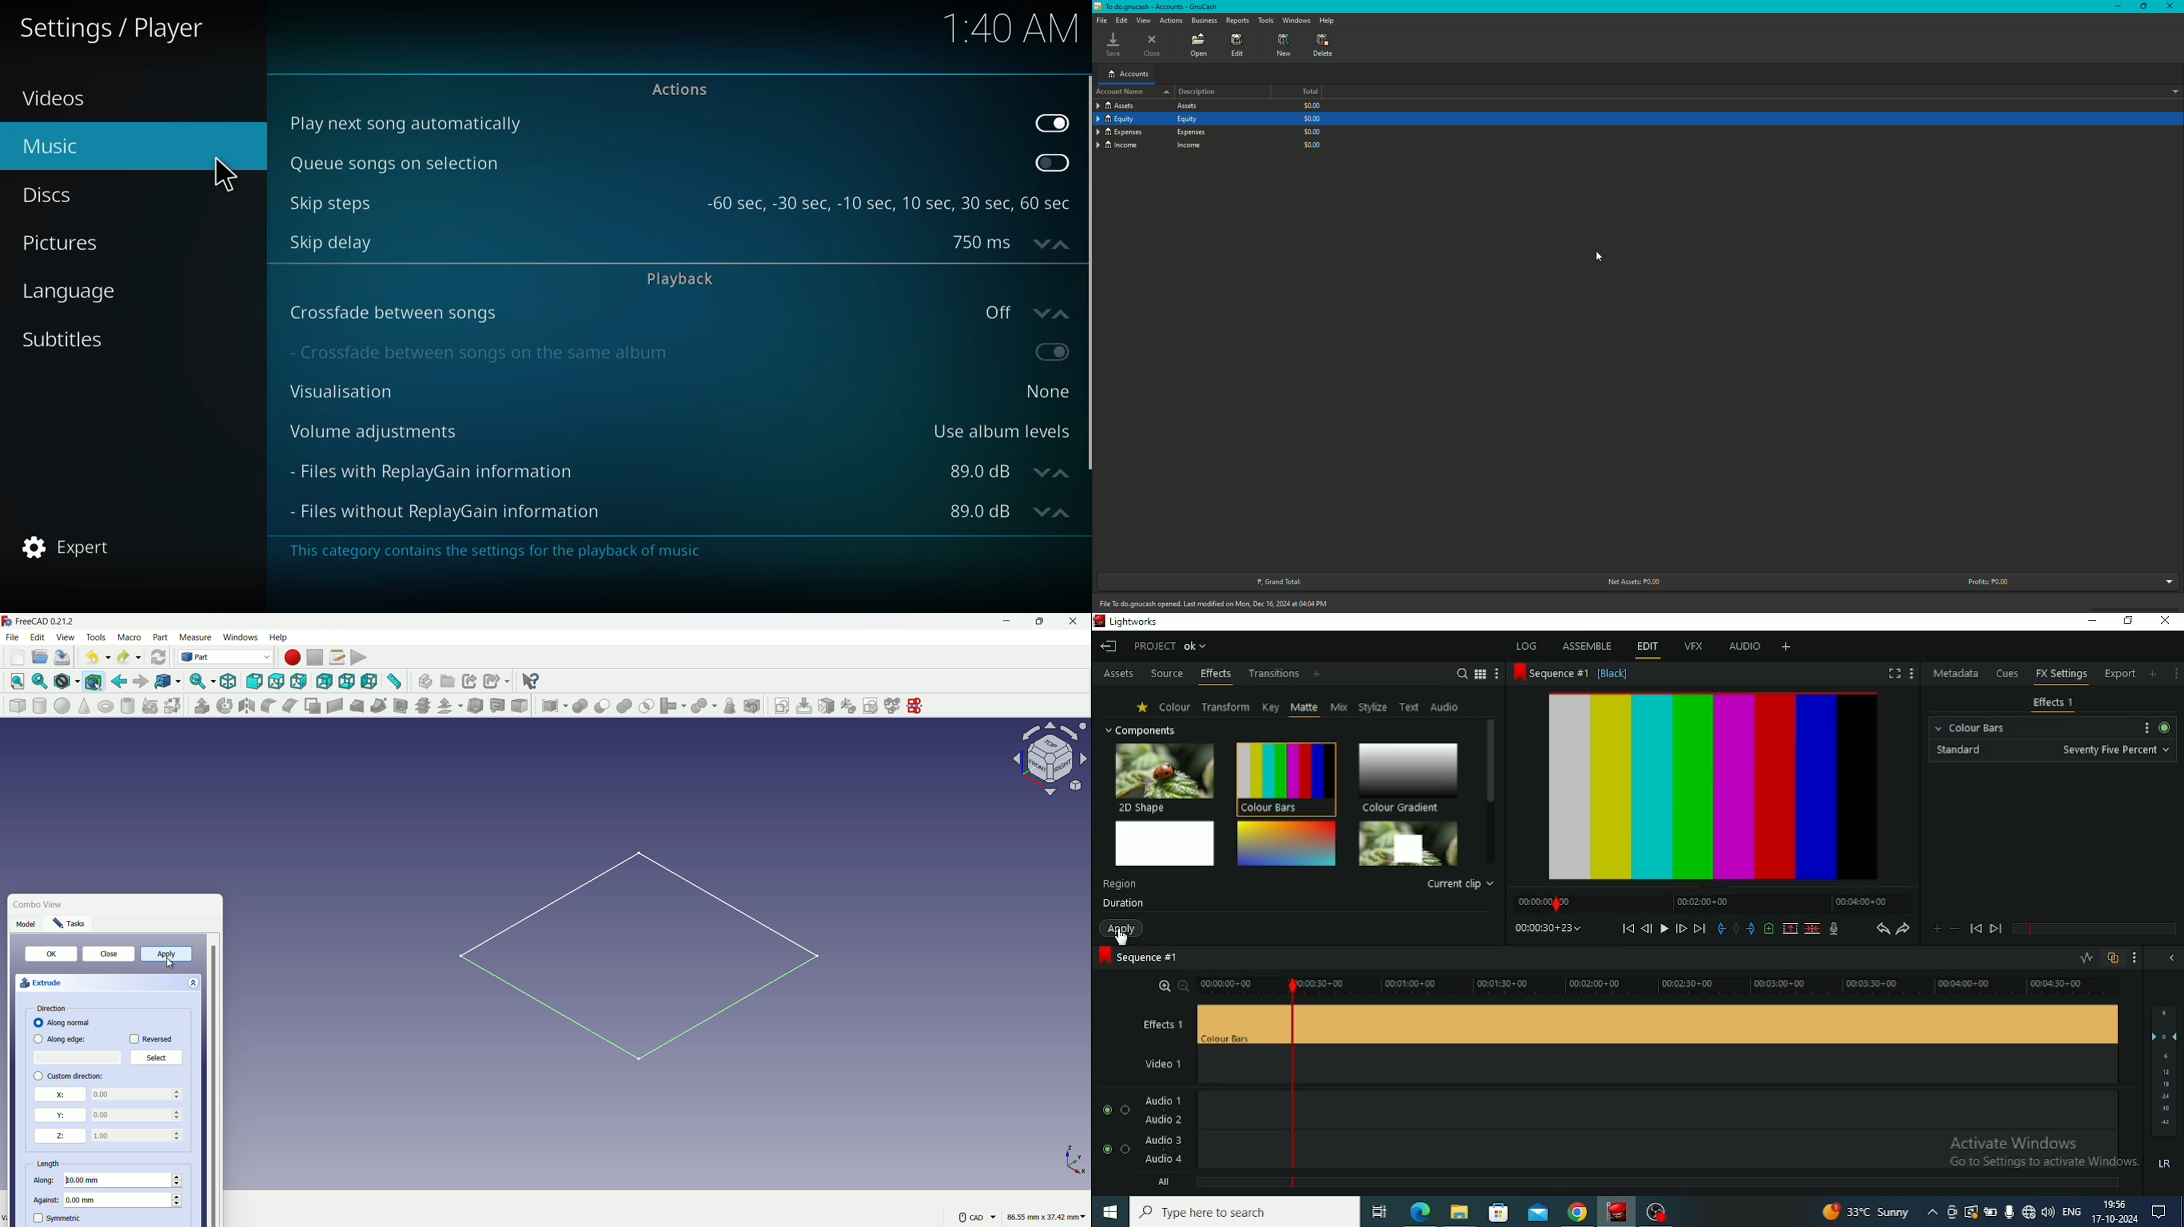 This screenshot has height=1232, width=2184. Describe the element at coordinates (1122, 904) in the screenshot. I see `Duration` at that location.